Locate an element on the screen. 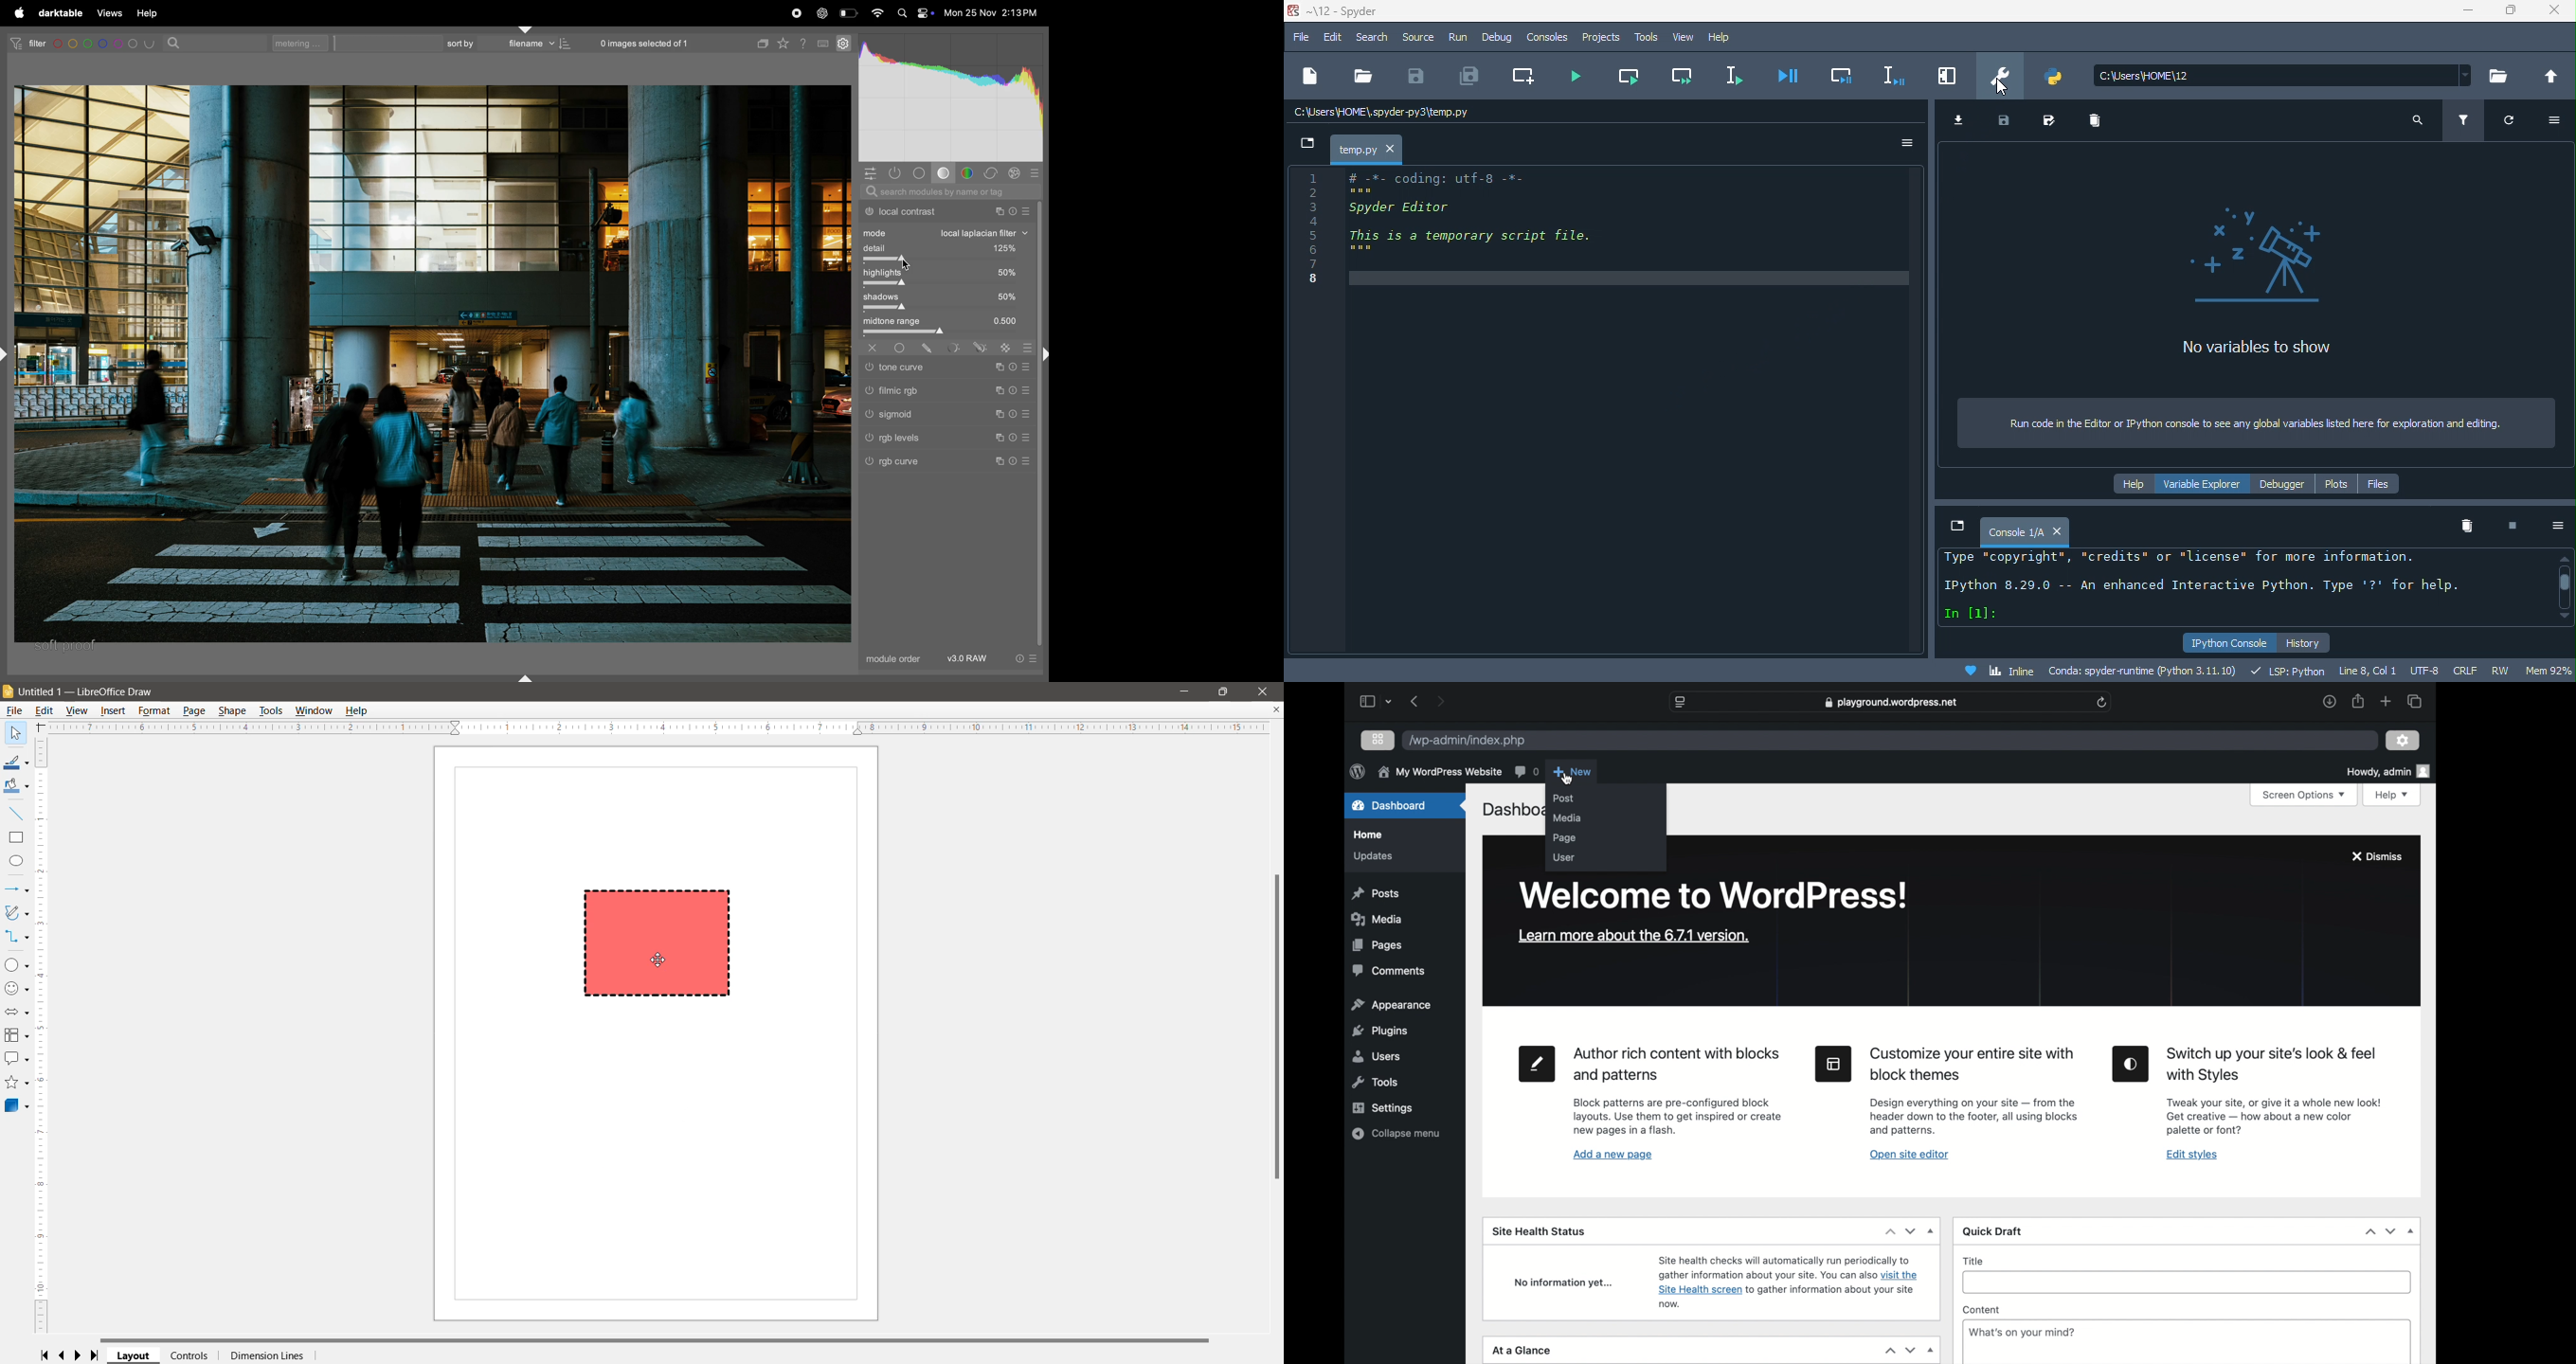  new is located at coordinates (1308, 78).